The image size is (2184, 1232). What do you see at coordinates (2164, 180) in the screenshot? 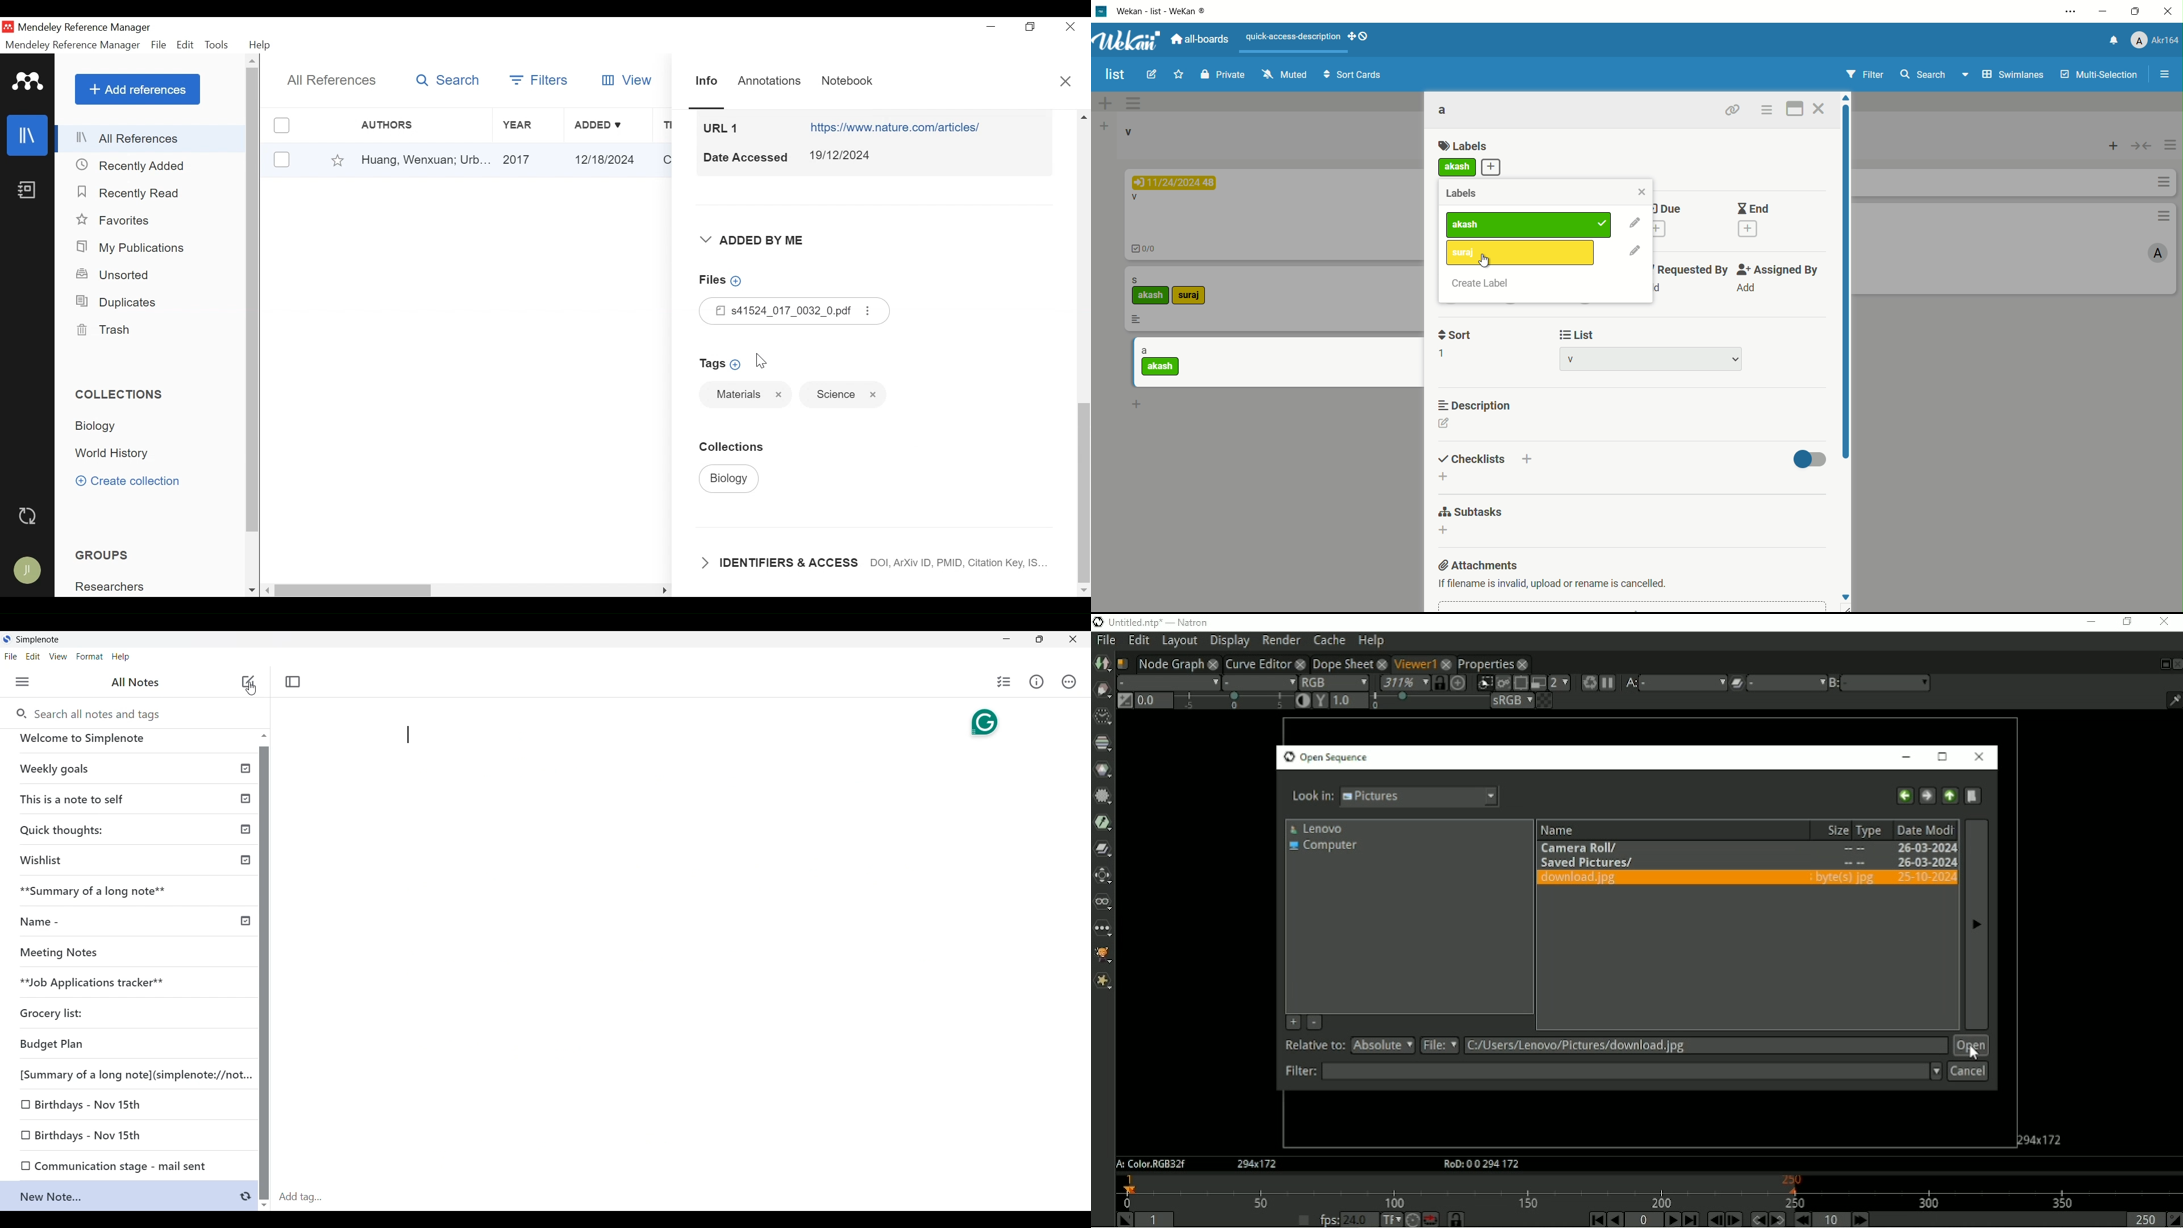
I see `options` at bounding box center [2164, 180].